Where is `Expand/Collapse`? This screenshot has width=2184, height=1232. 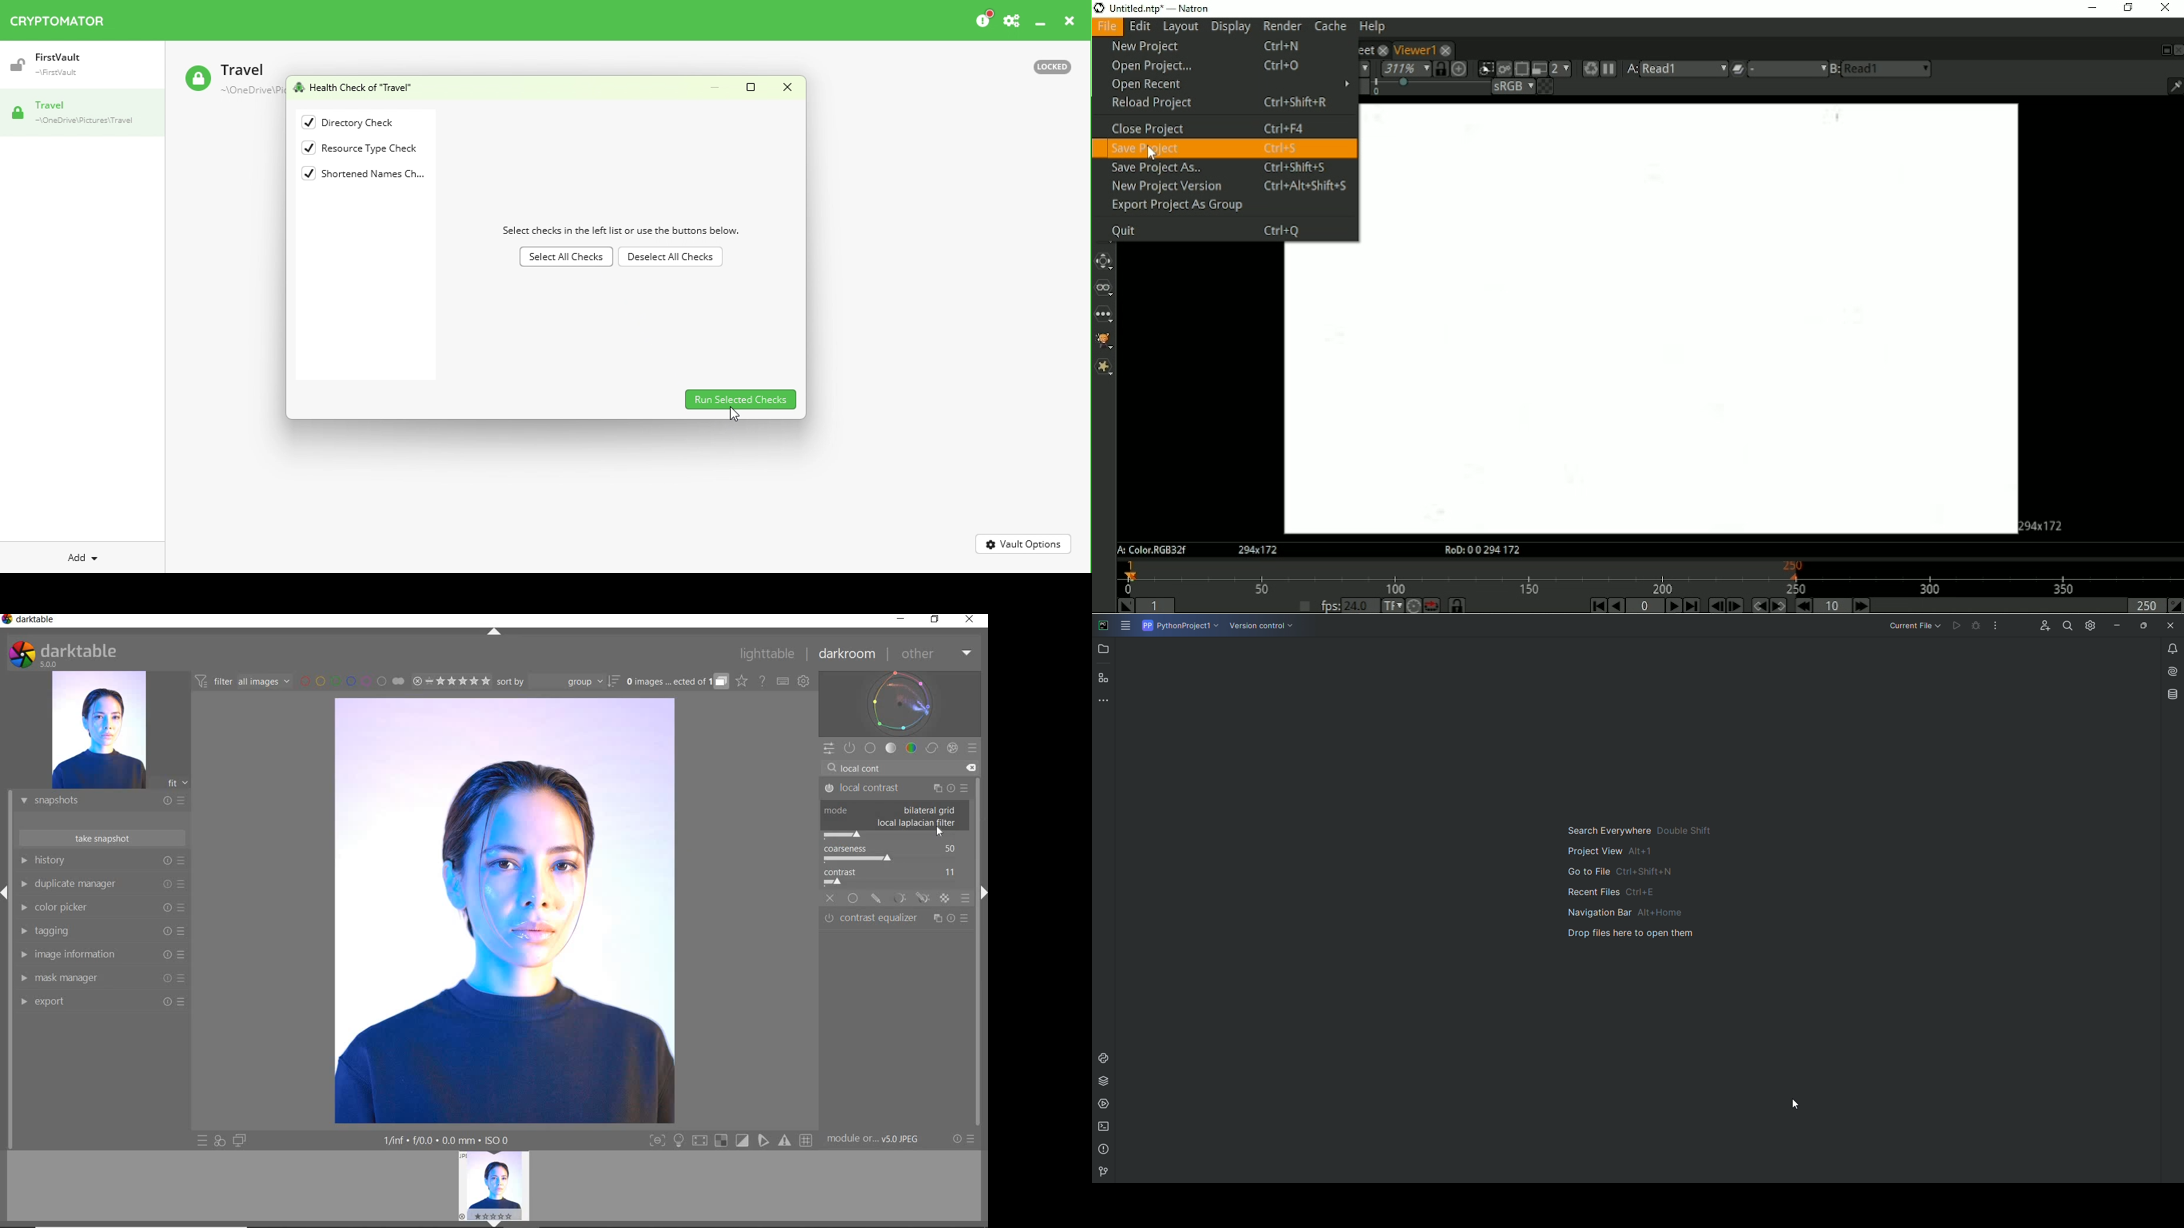
Expand/Collapse is located at coordinates (6, 893).